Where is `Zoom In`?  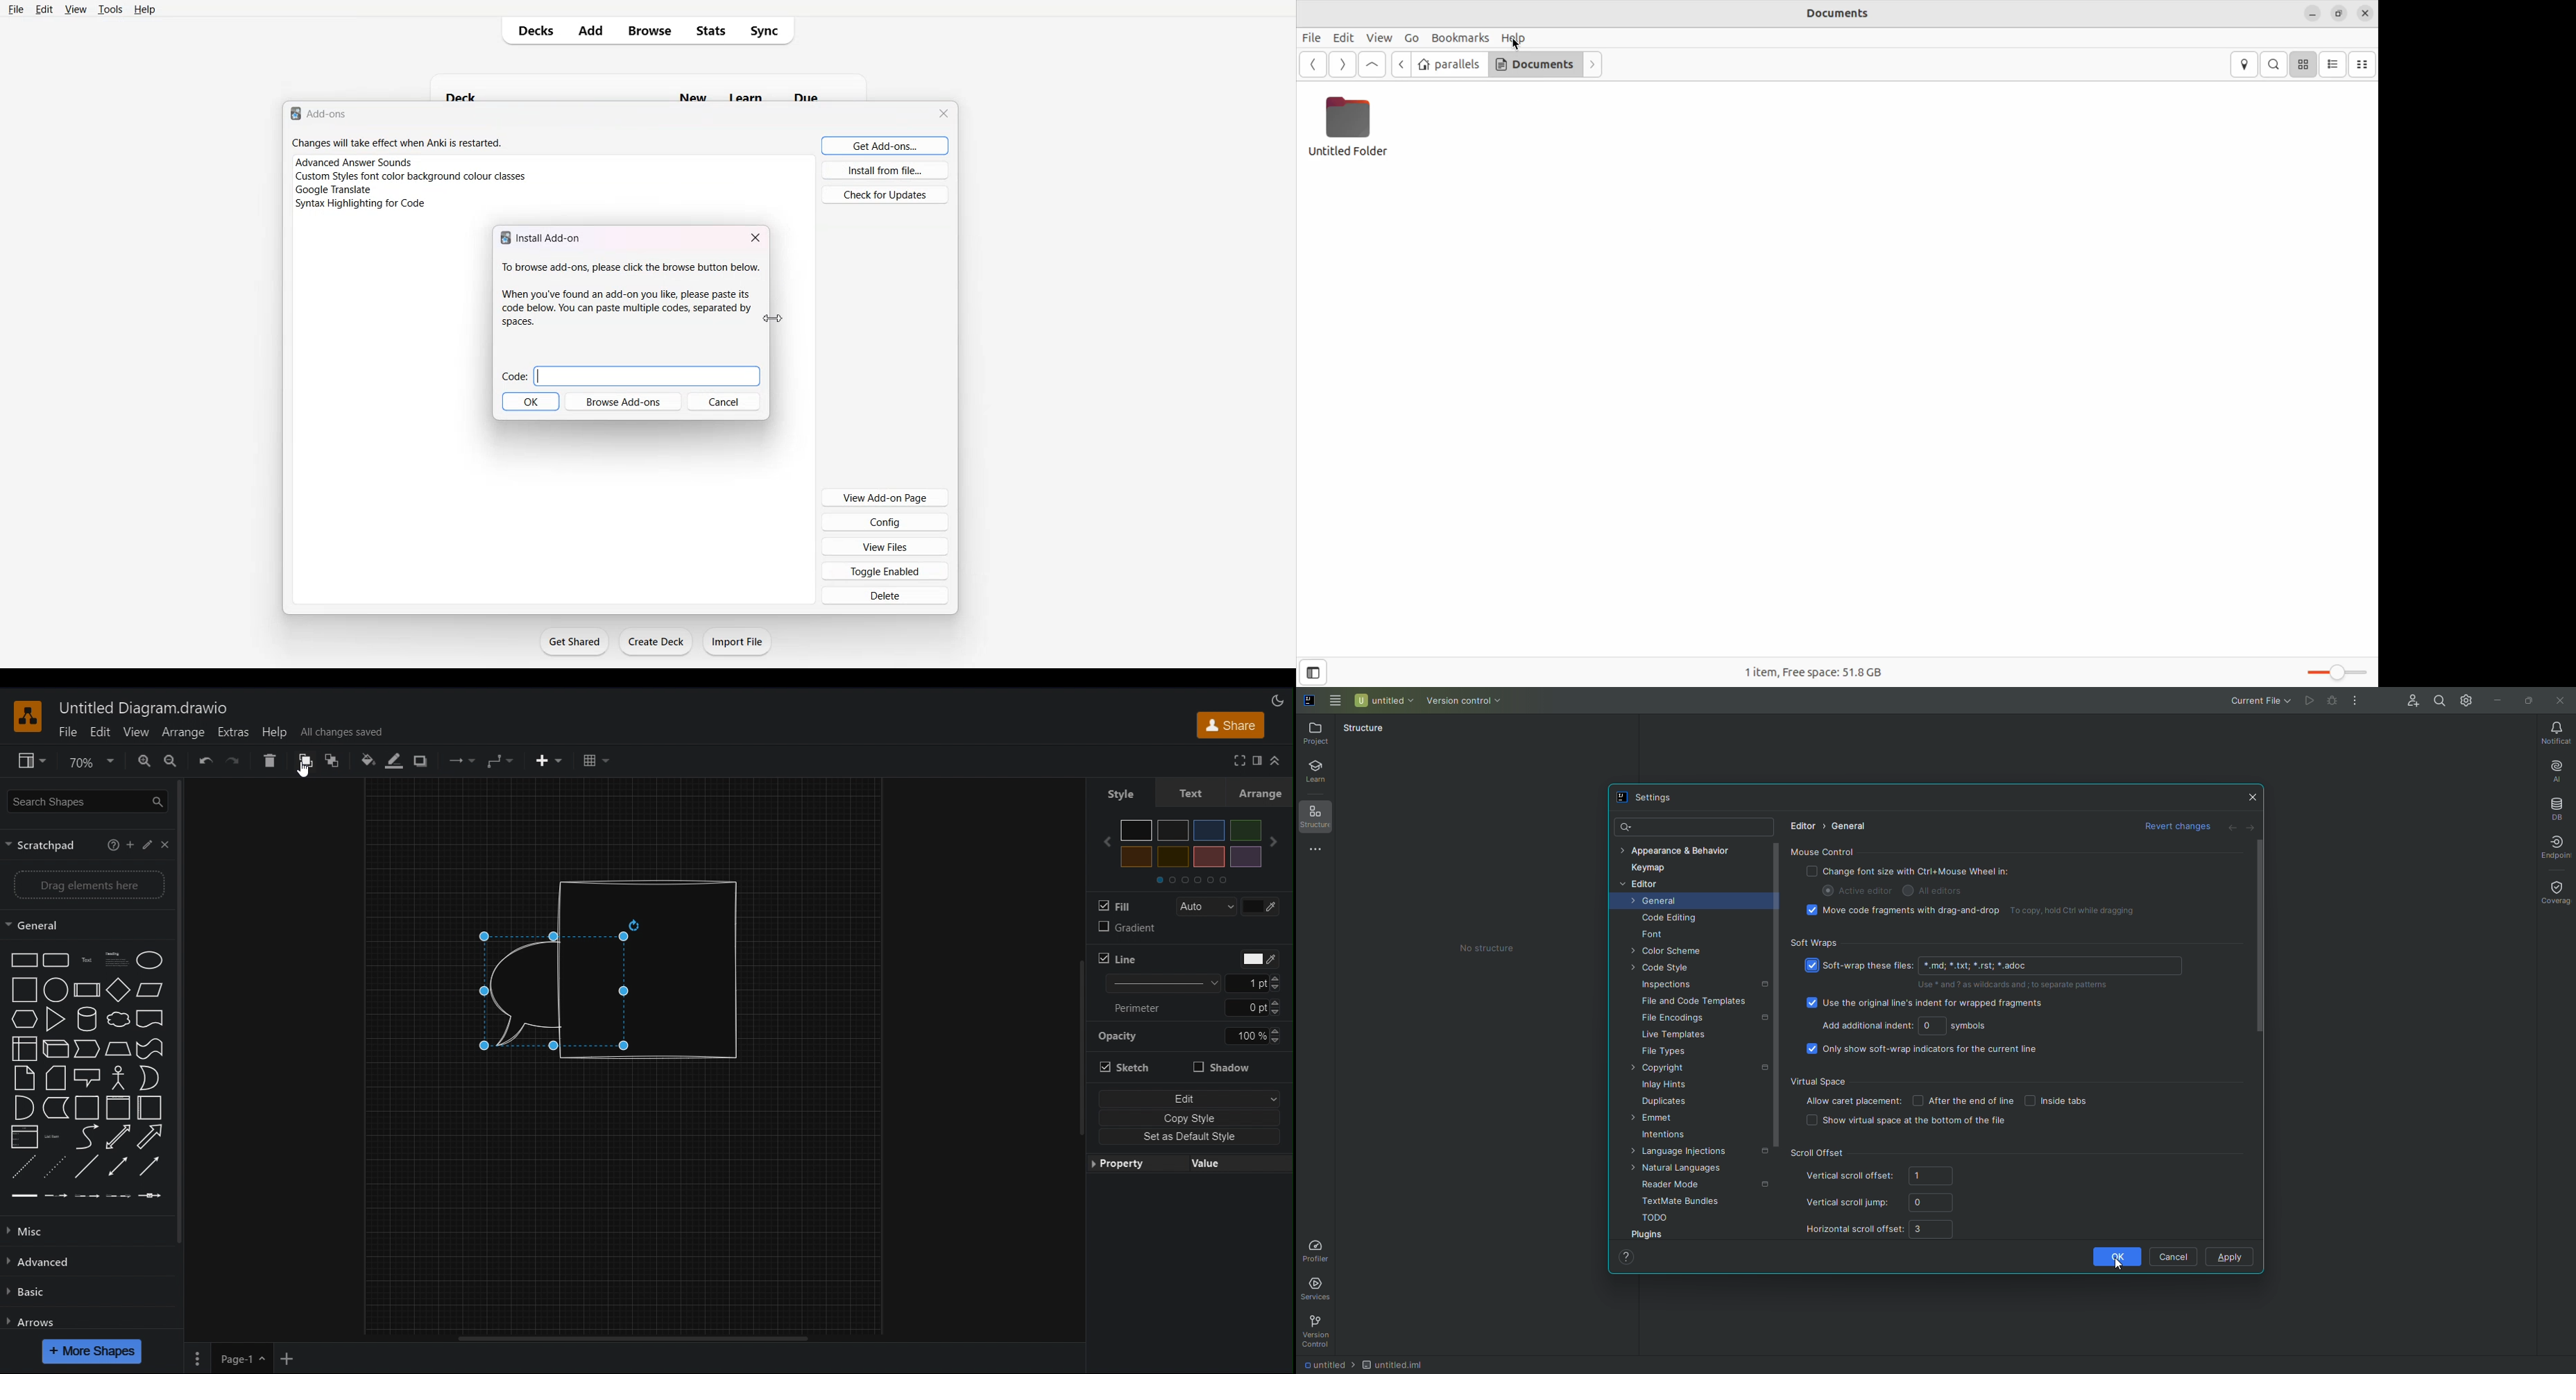
Zoom In is located at coordinates (142, 761).